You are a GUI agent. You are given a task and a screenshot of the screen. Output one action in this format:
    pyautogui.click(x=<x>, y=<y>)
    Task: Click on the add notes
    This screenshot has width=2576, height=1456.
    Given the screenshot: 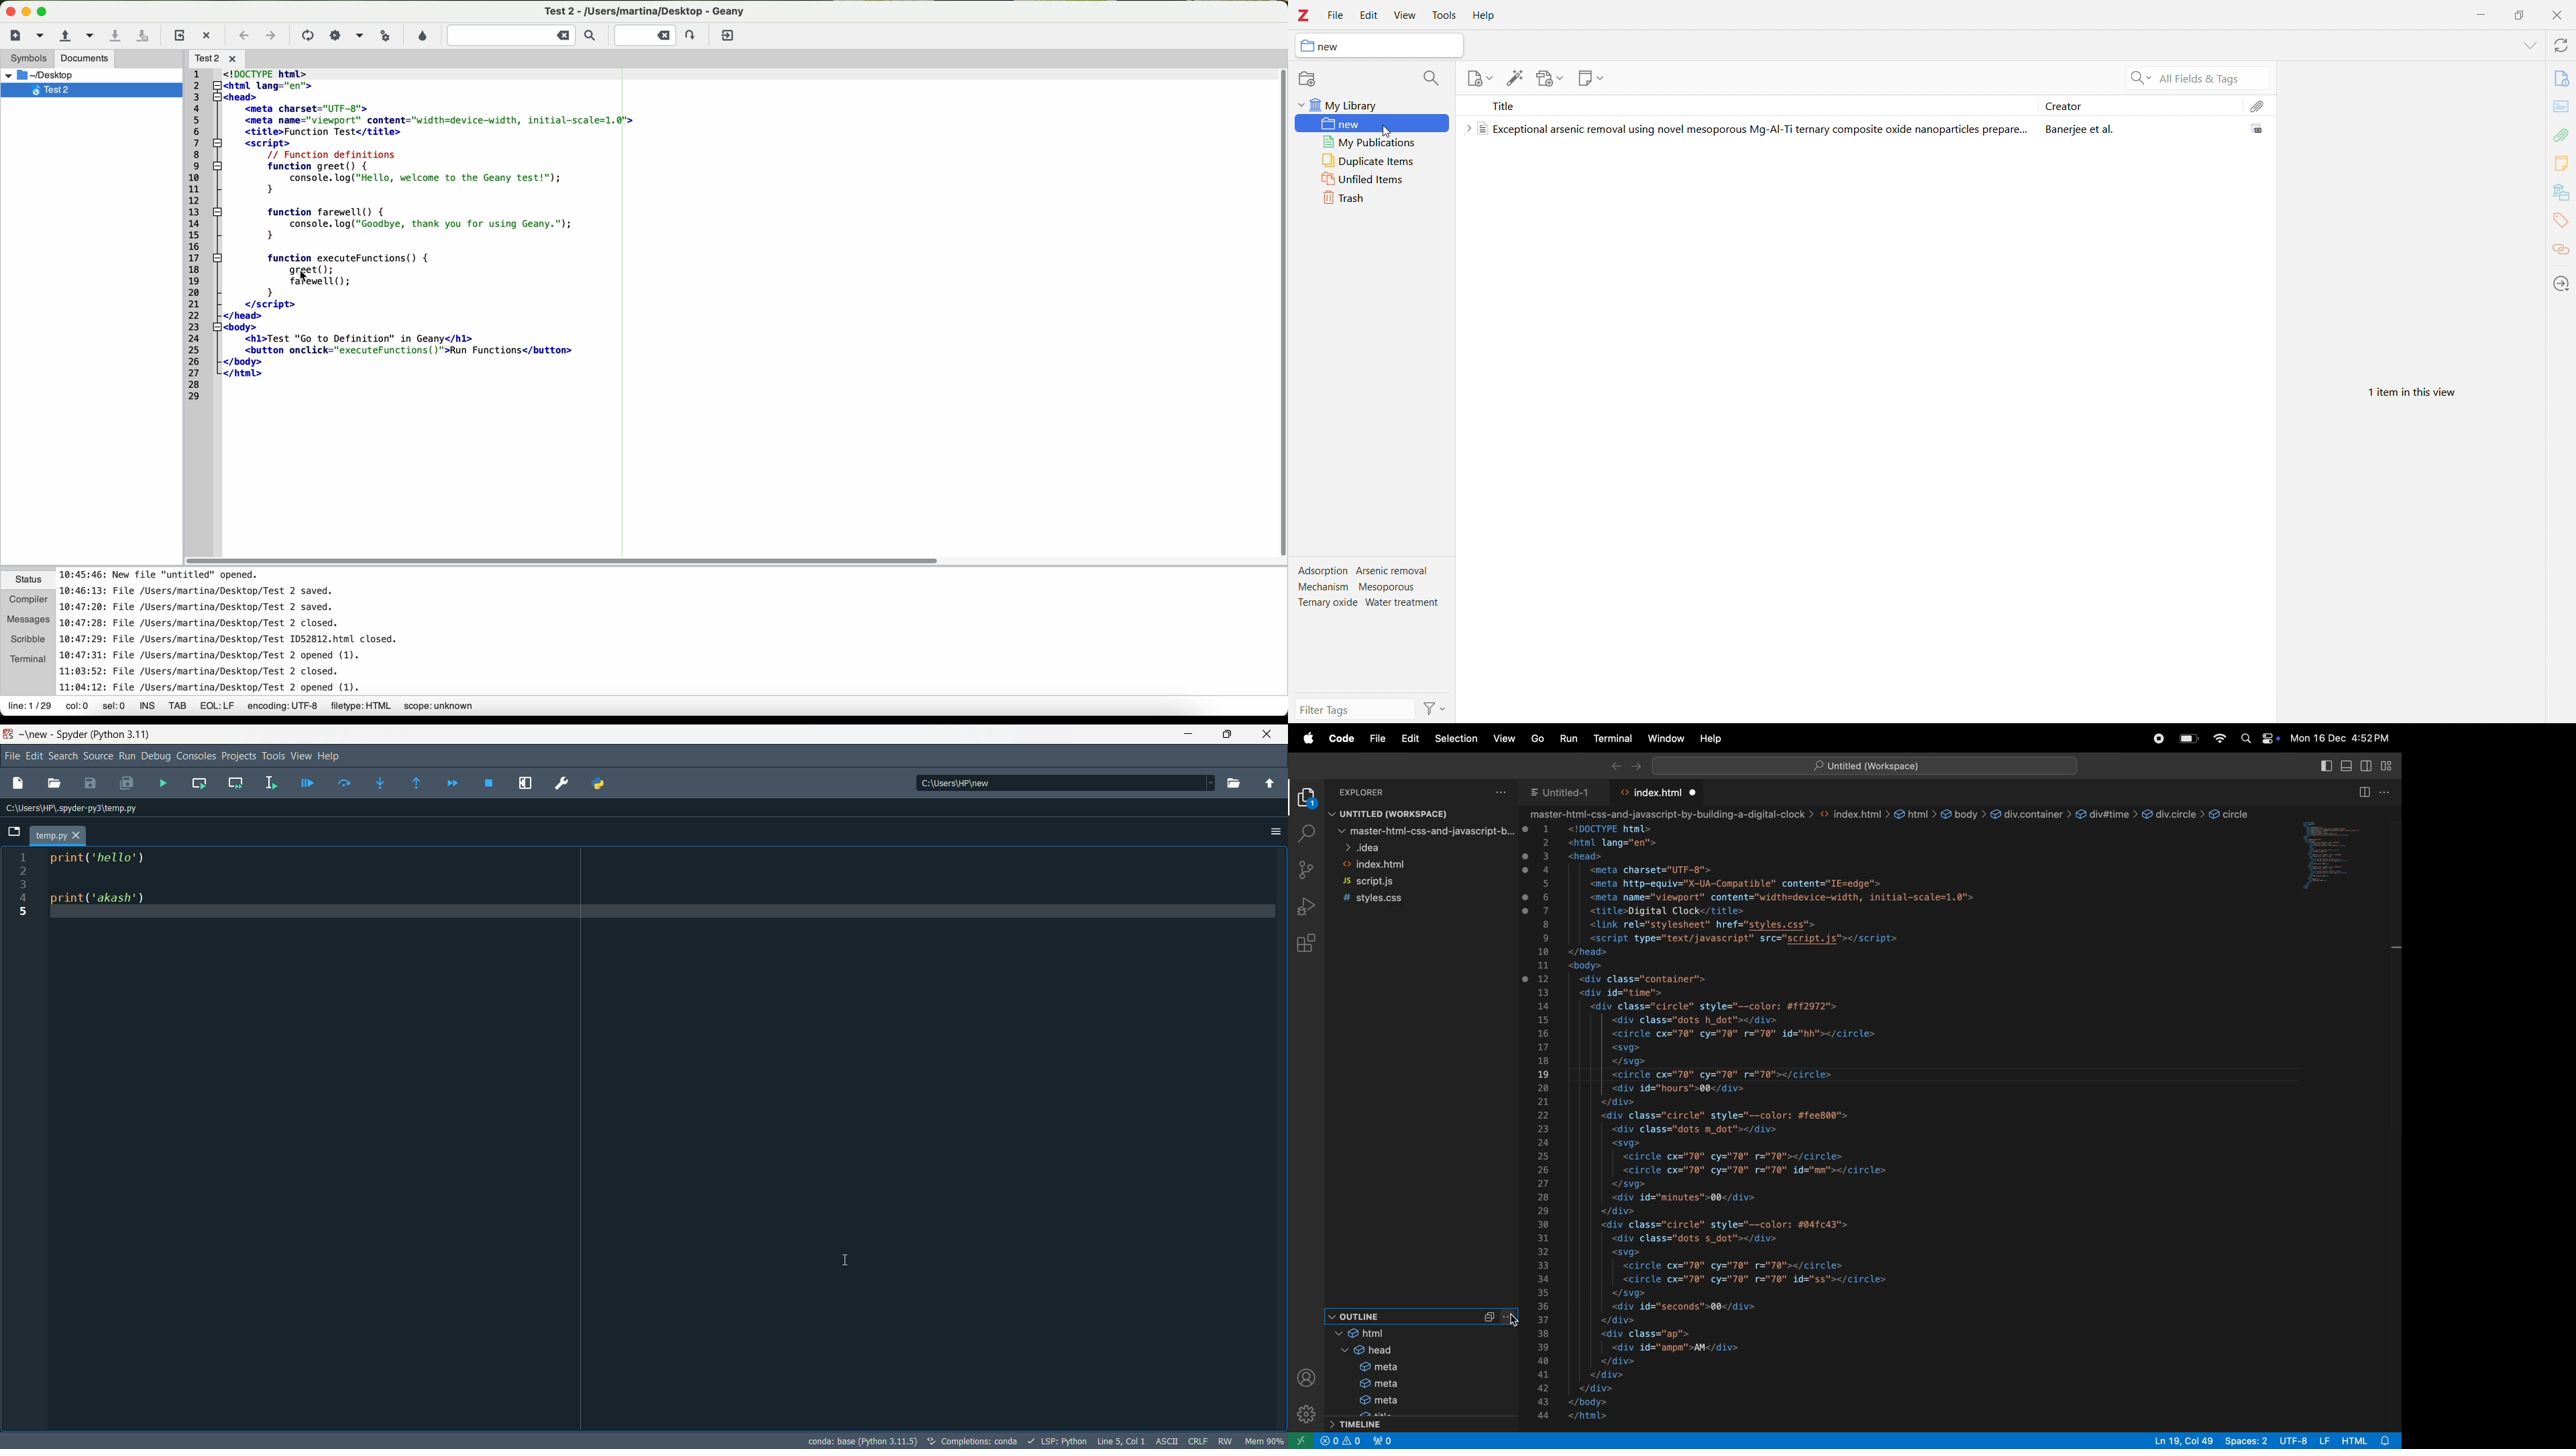 What is the action you would take?
    pyautogui.click(x=1591, y=78)
    